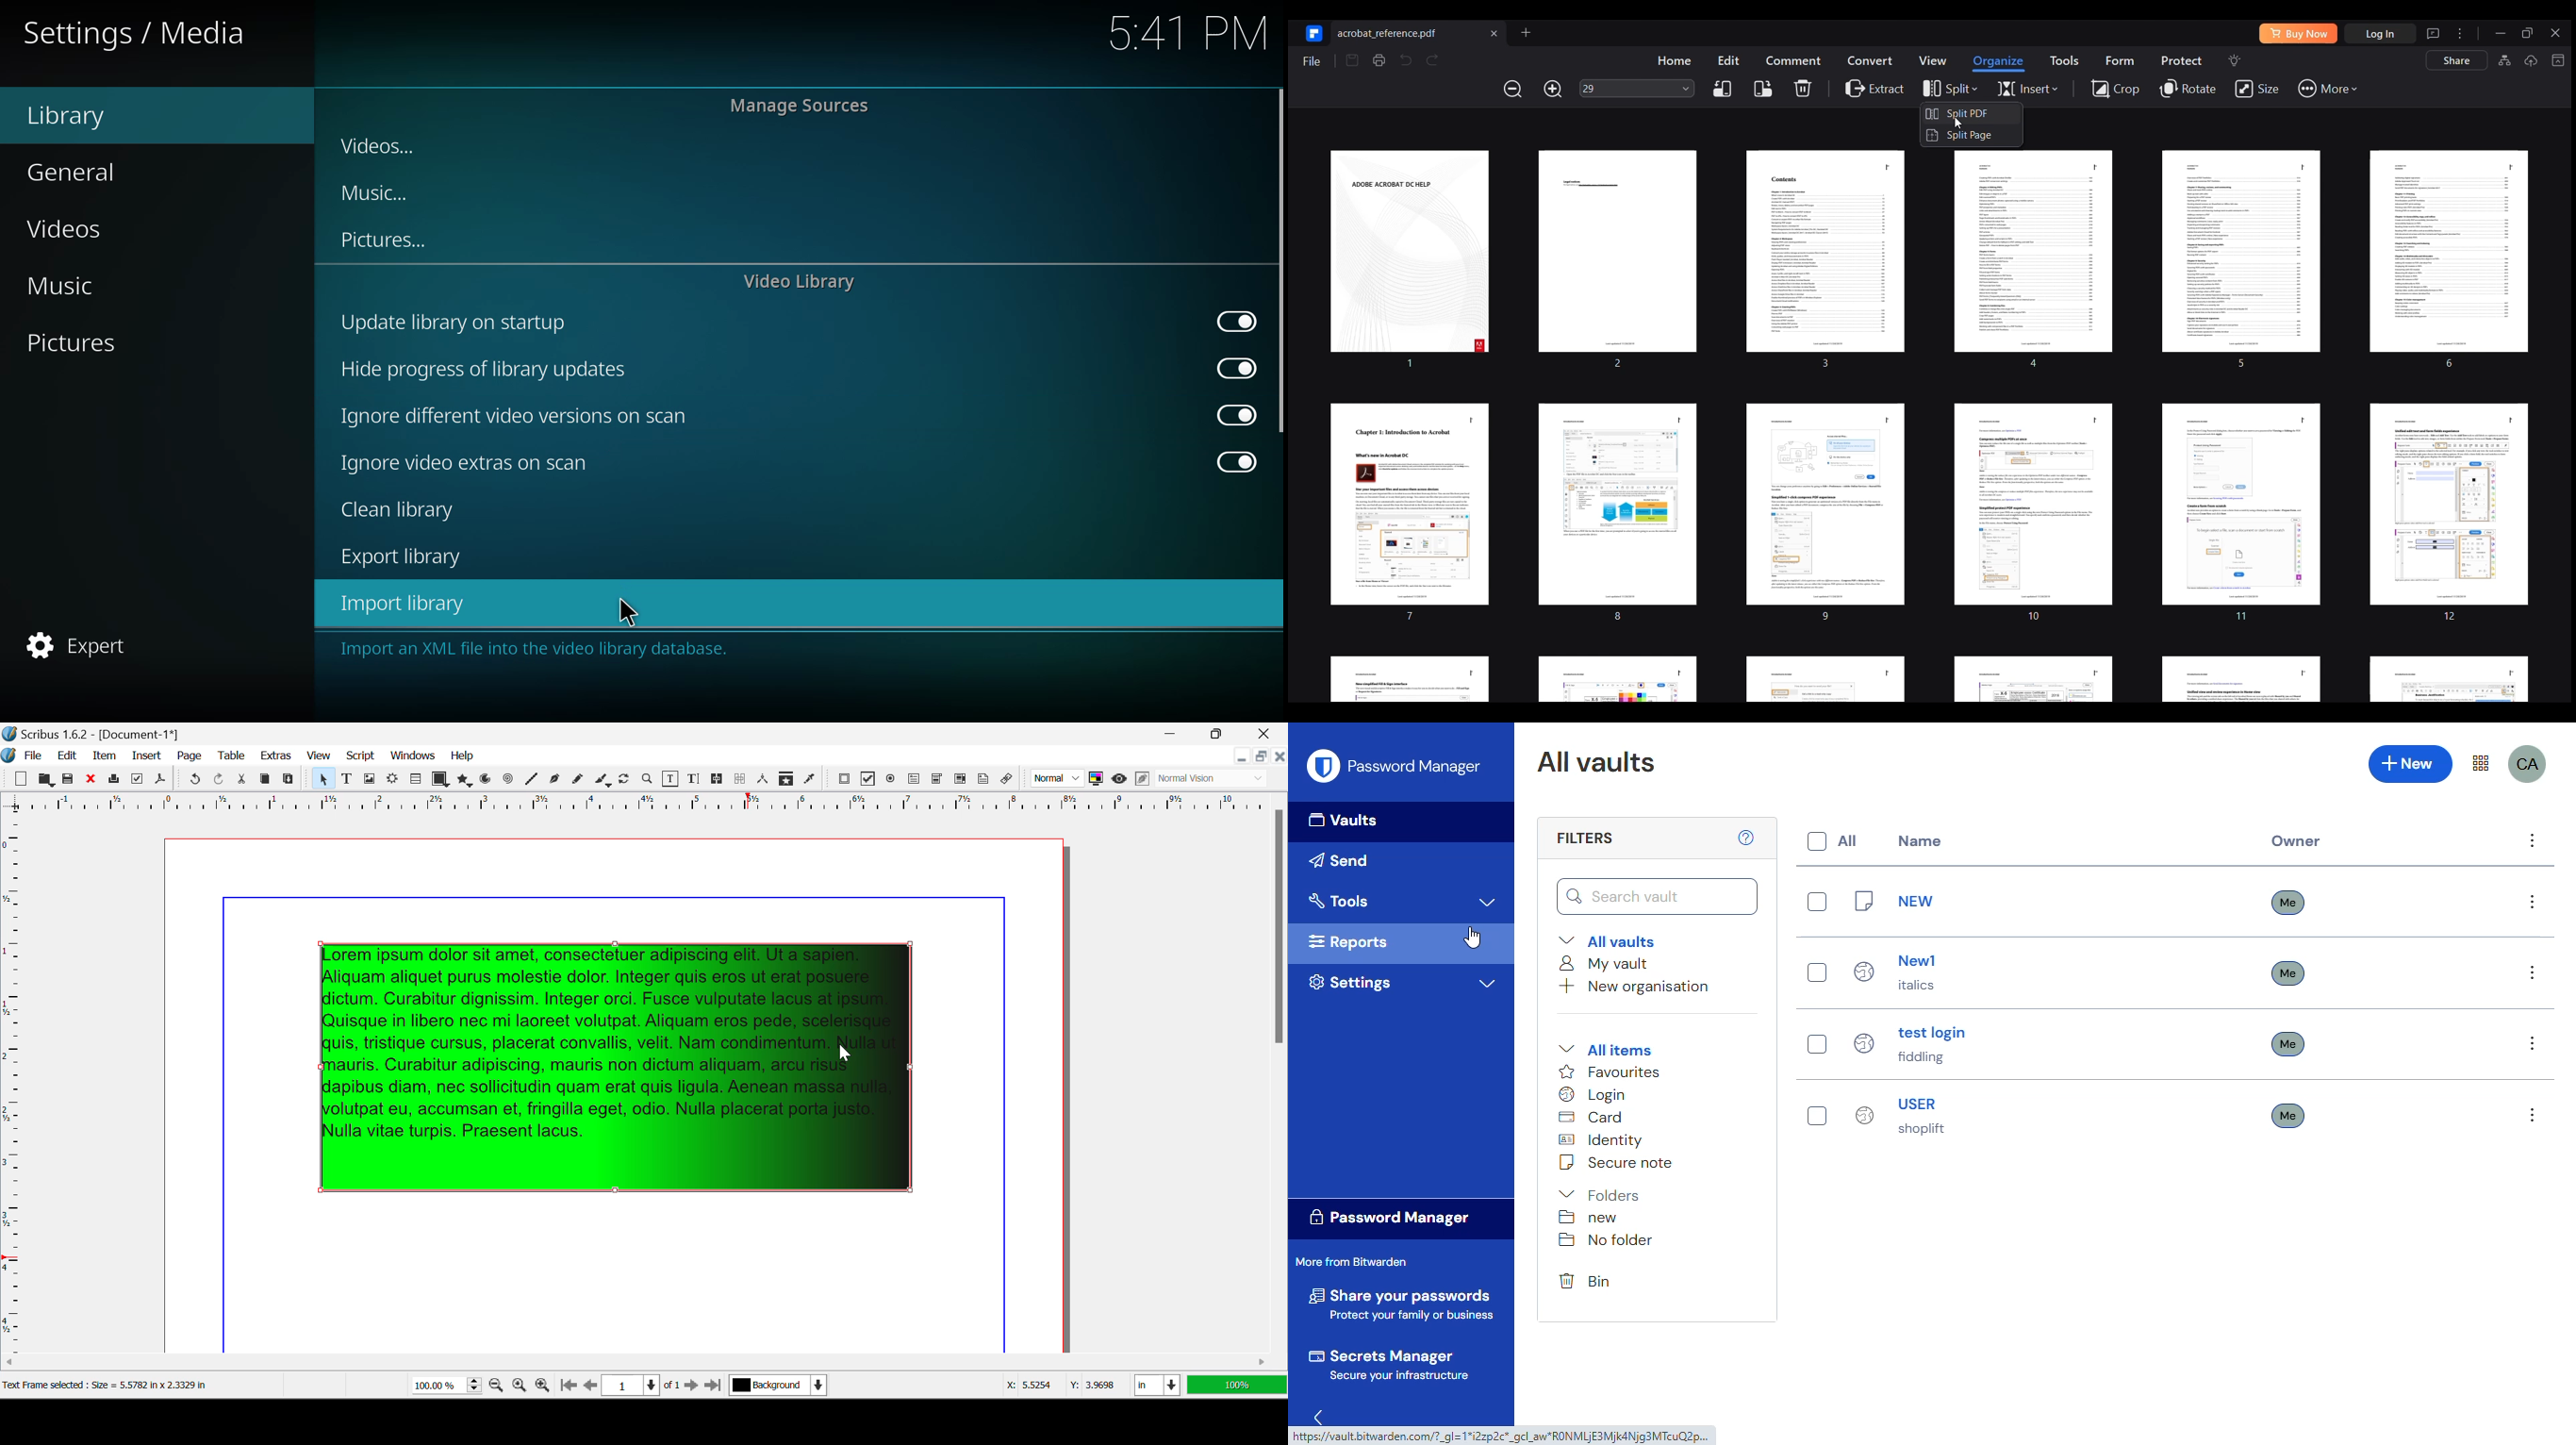 The height and width of the screenshot is (1456, 2576). I want to click on Link Frames, so click(719, 779).